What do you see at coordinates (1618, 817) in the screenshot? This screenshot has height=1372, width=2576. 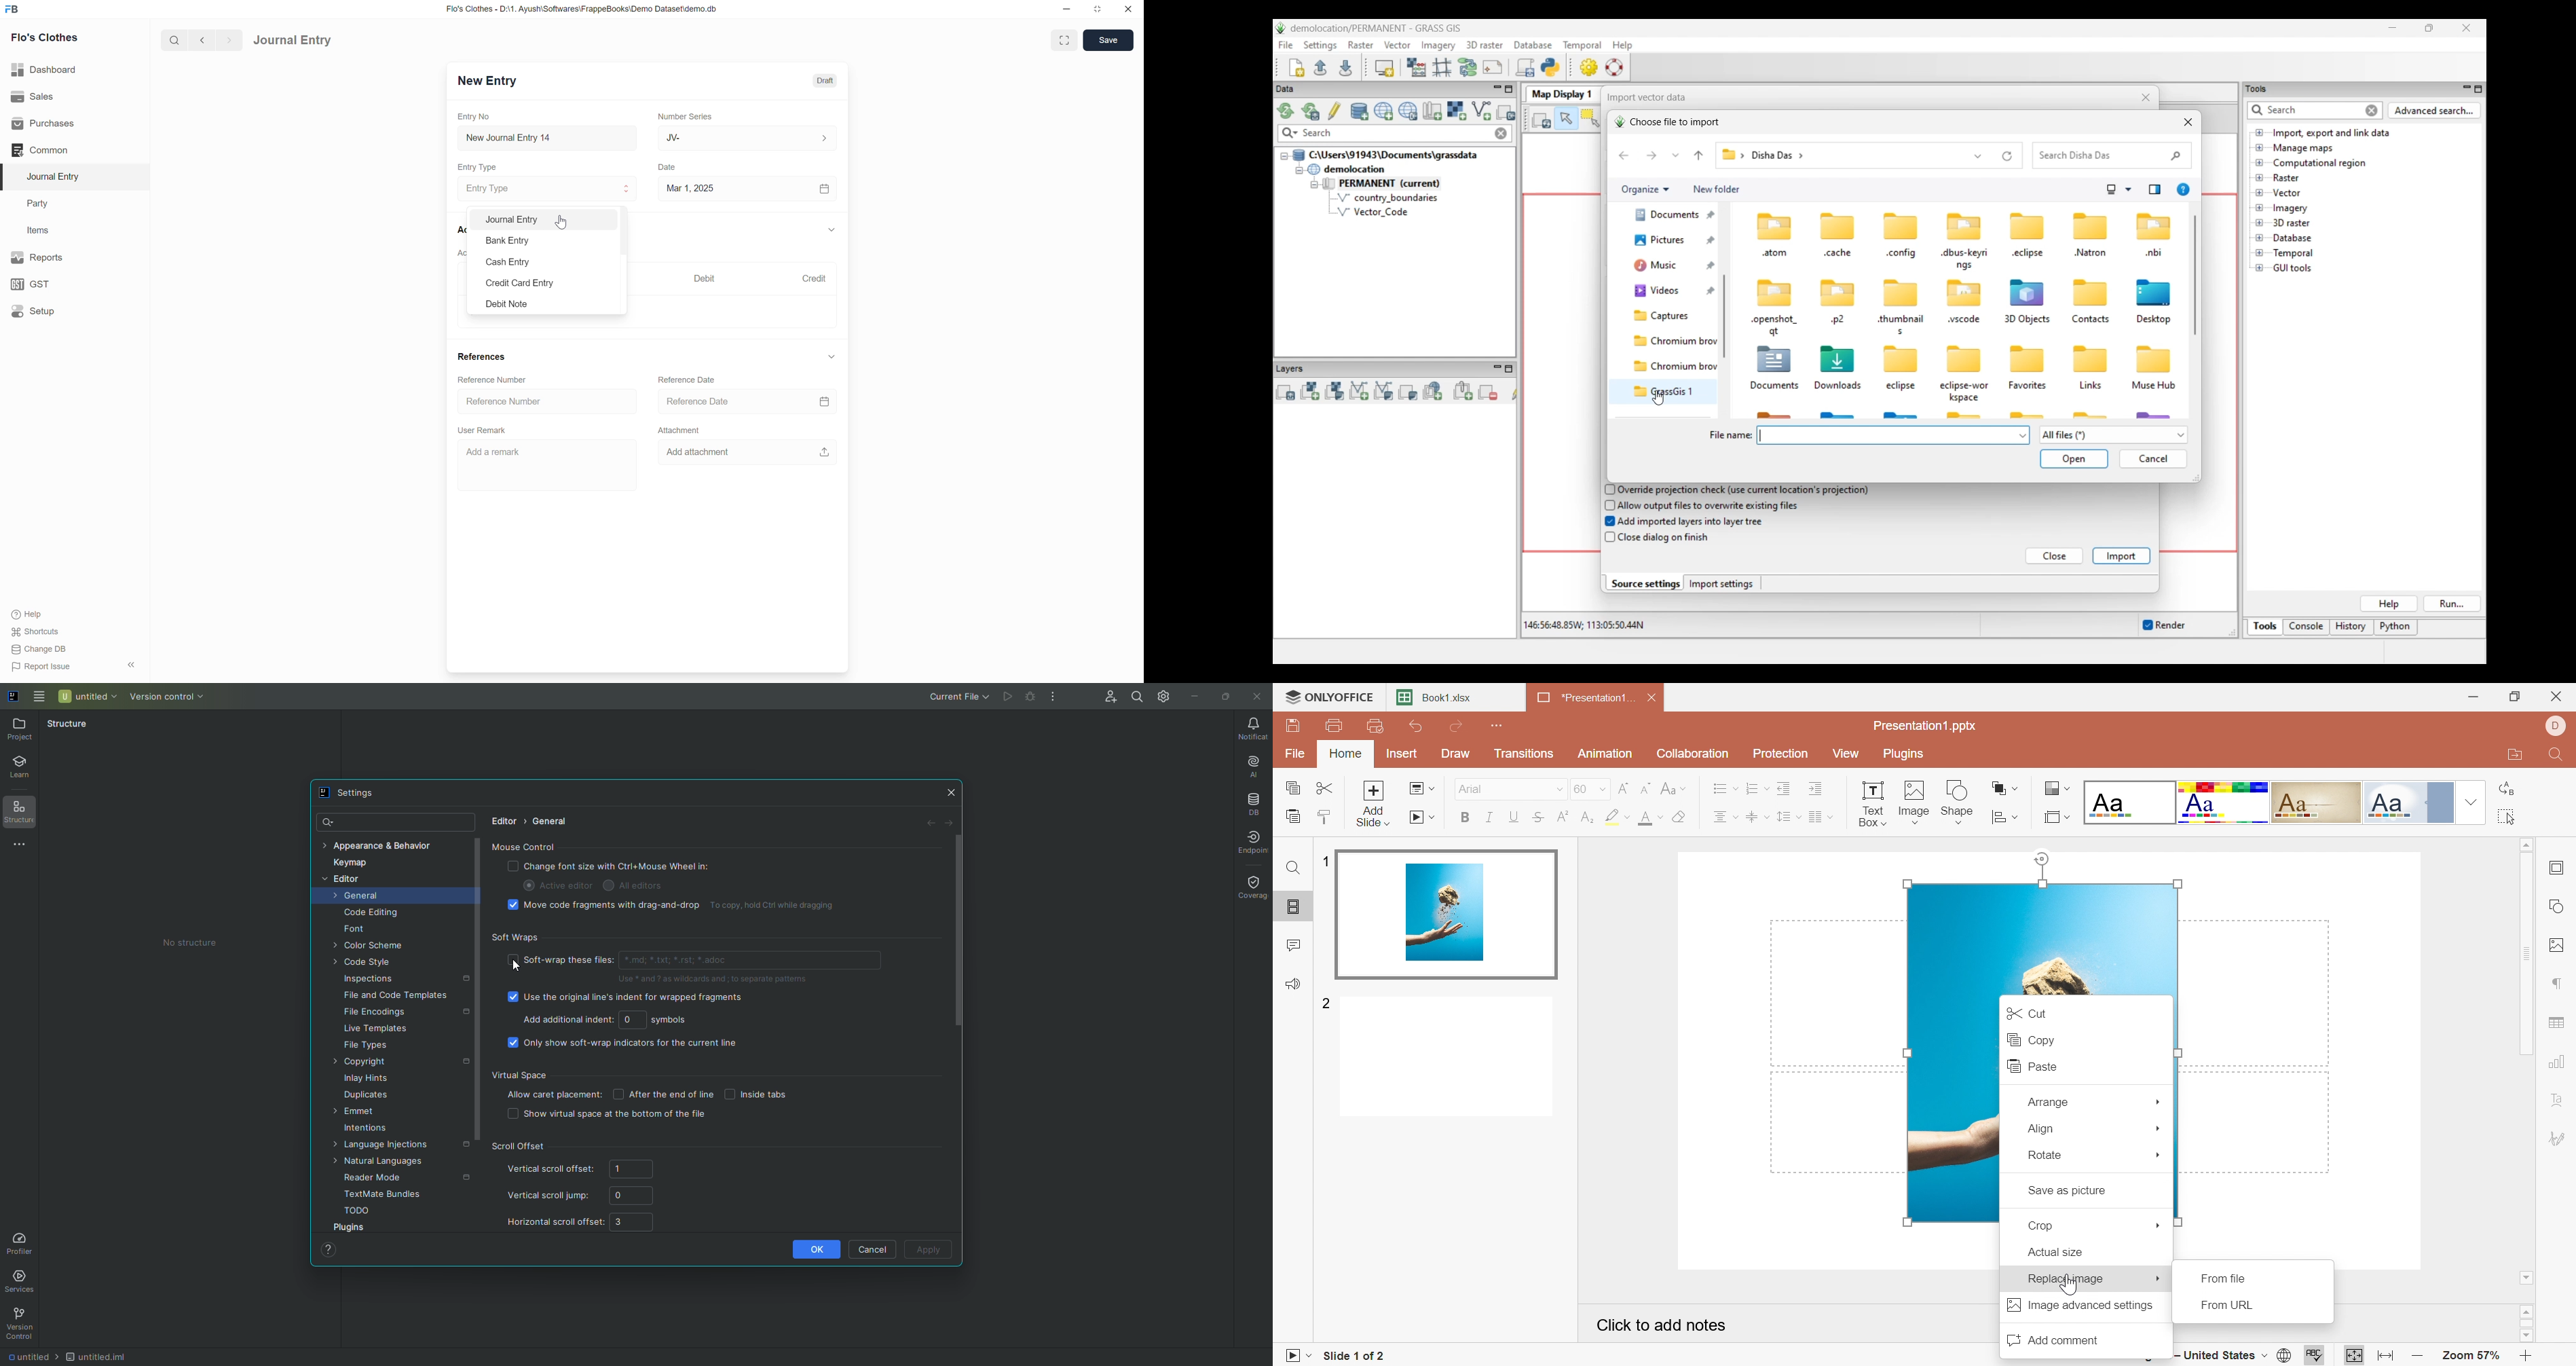 I see `Highlight color` at bounding box center [1618, 817].